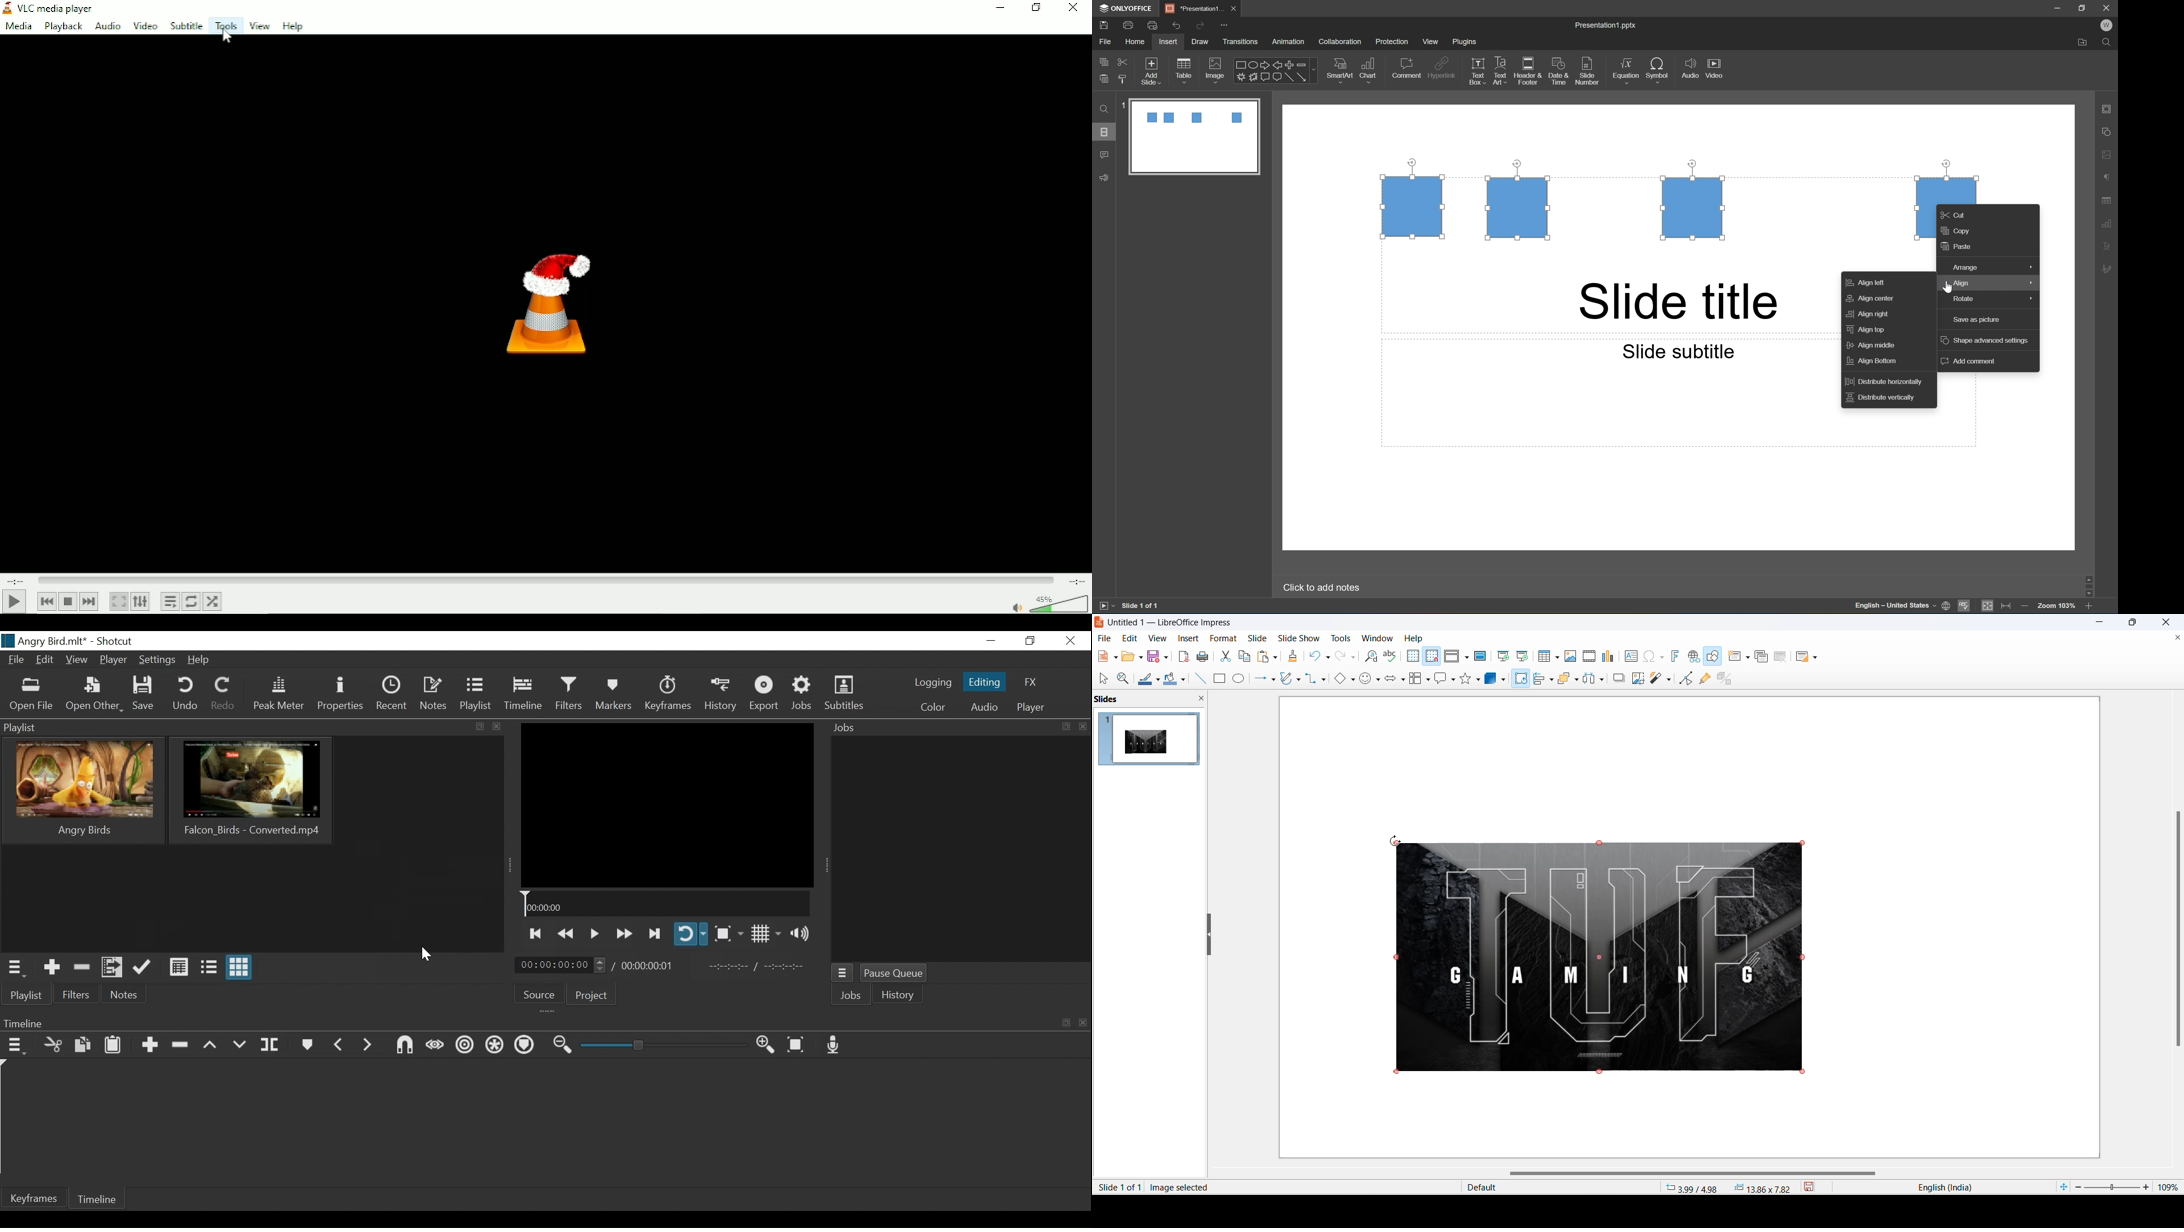 Image resolution: width=2184 pixels, height=1232 pixels. Describe the element at coordinates (34, 1197) in the screenshot. I see `Keyframes` at that location.